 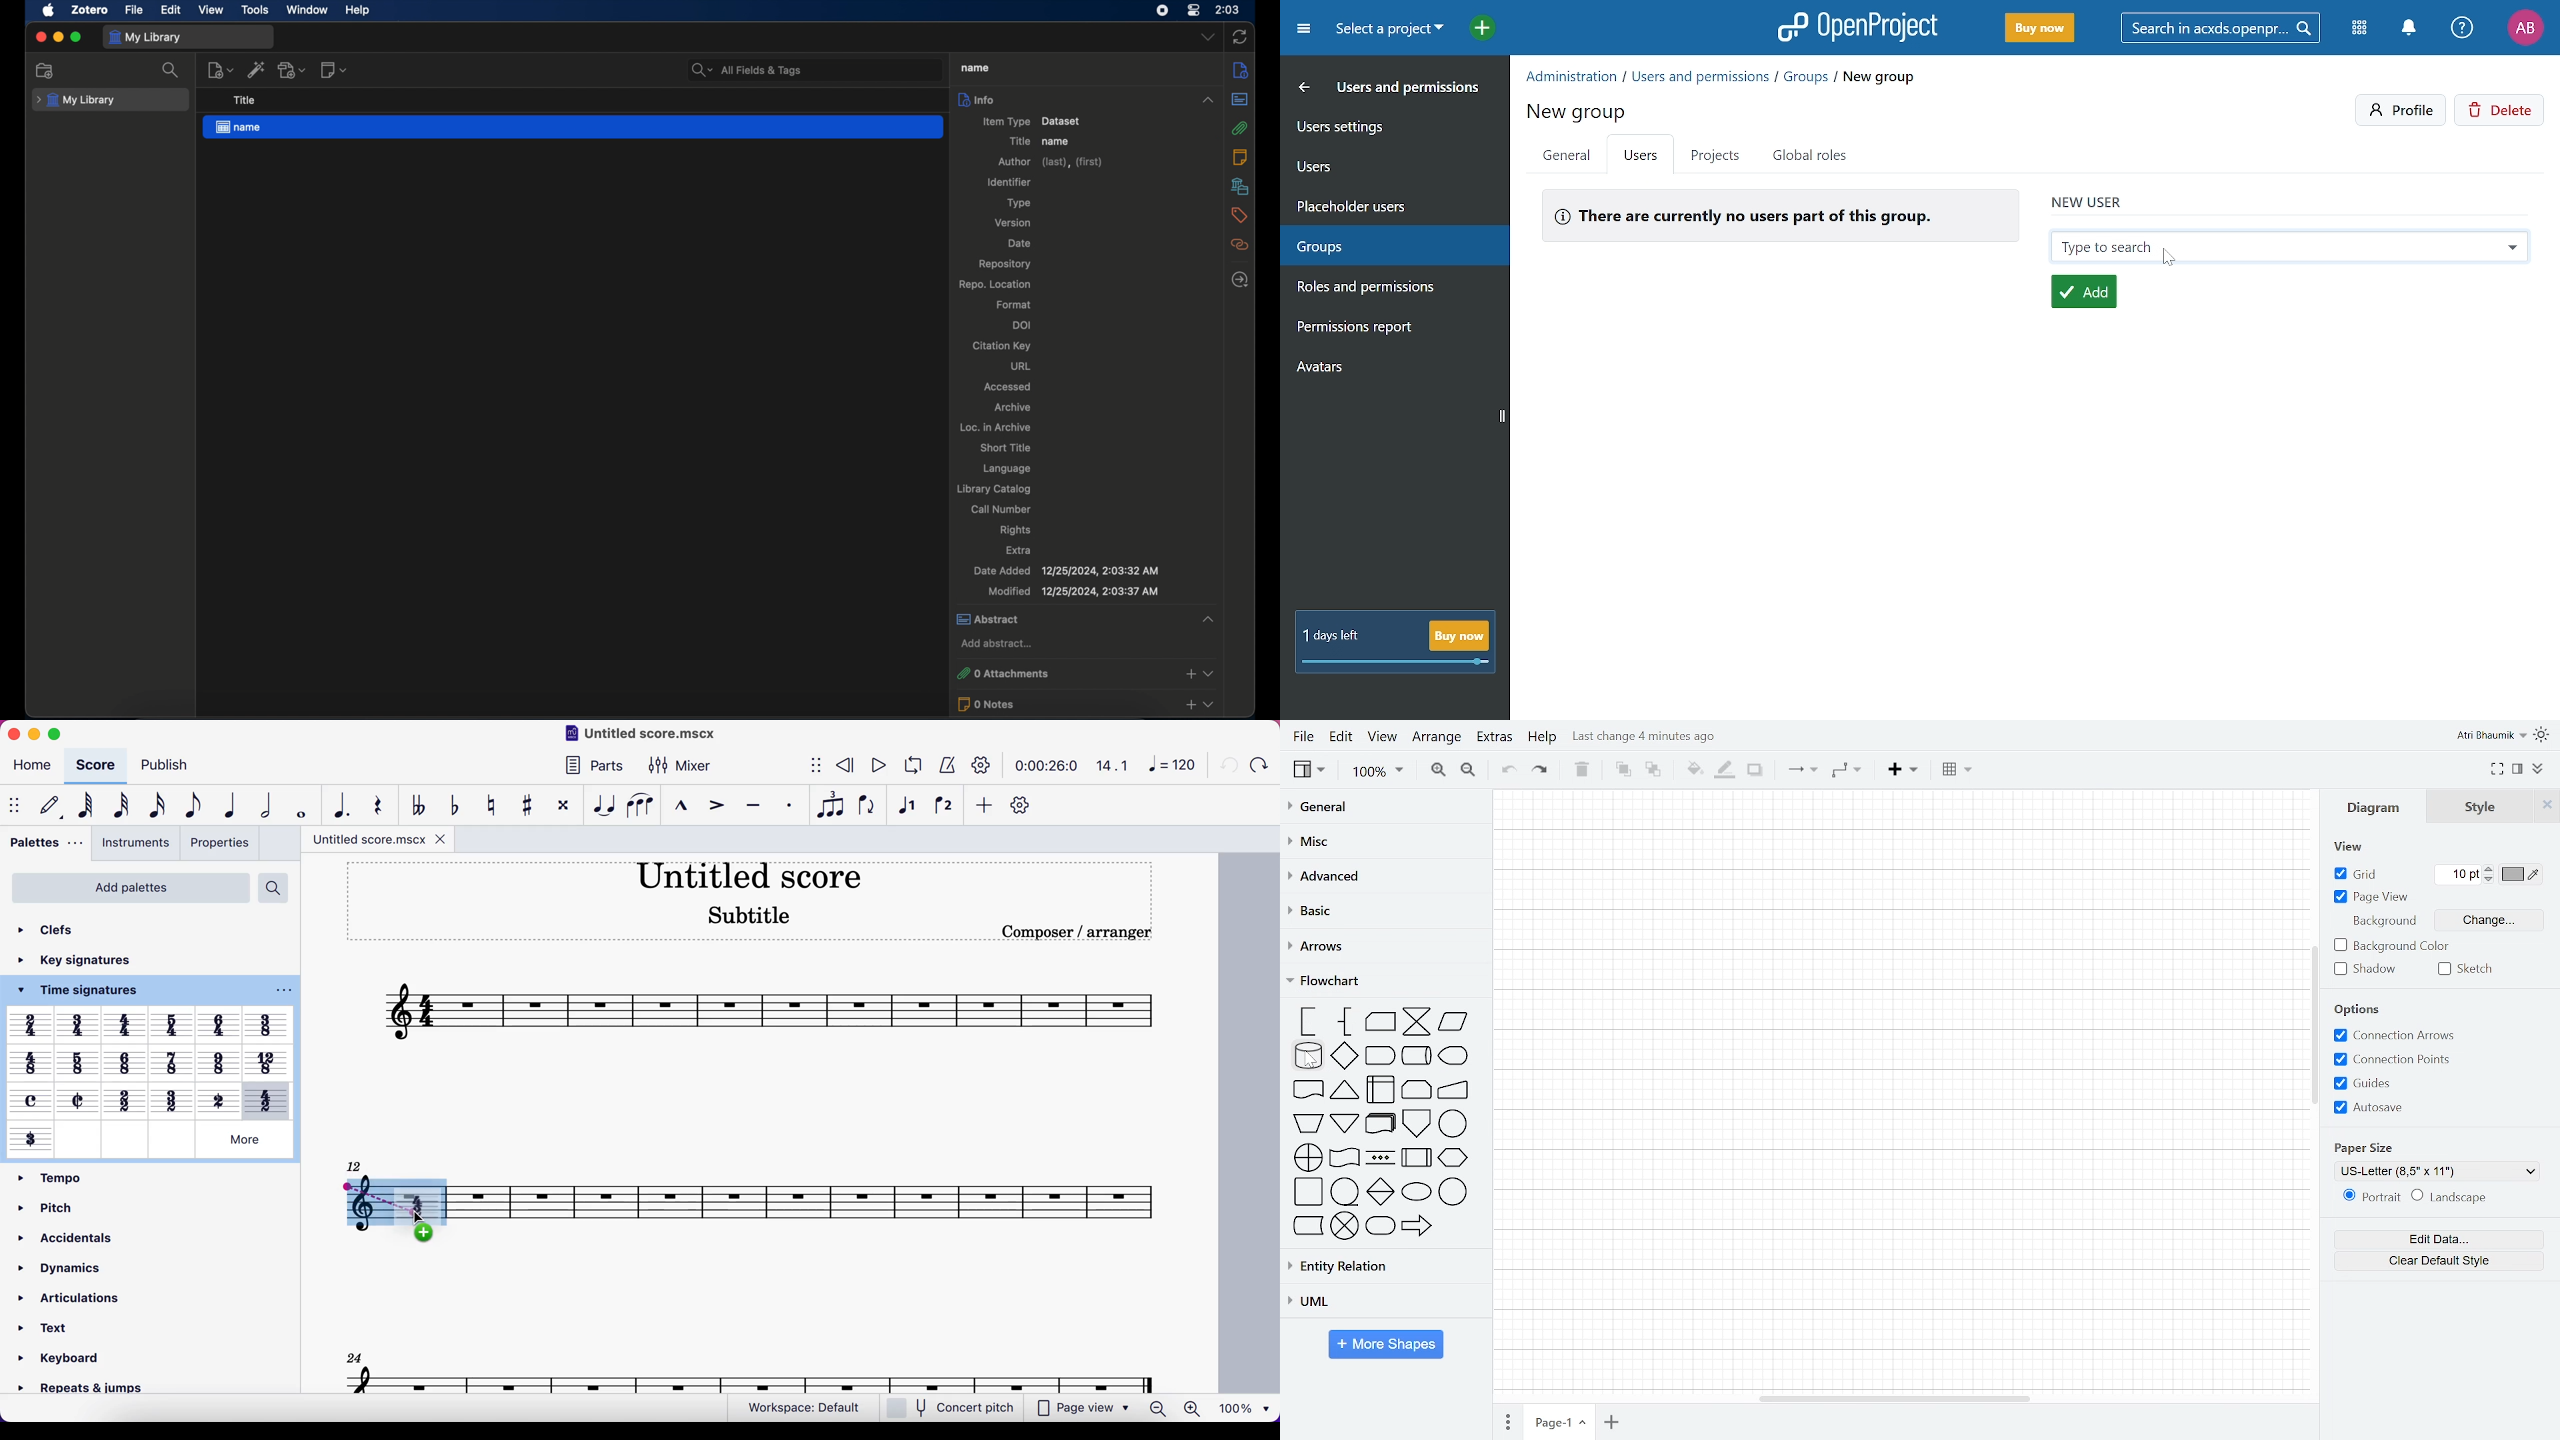 I want to click on Format, so click(x=2520, y=770).